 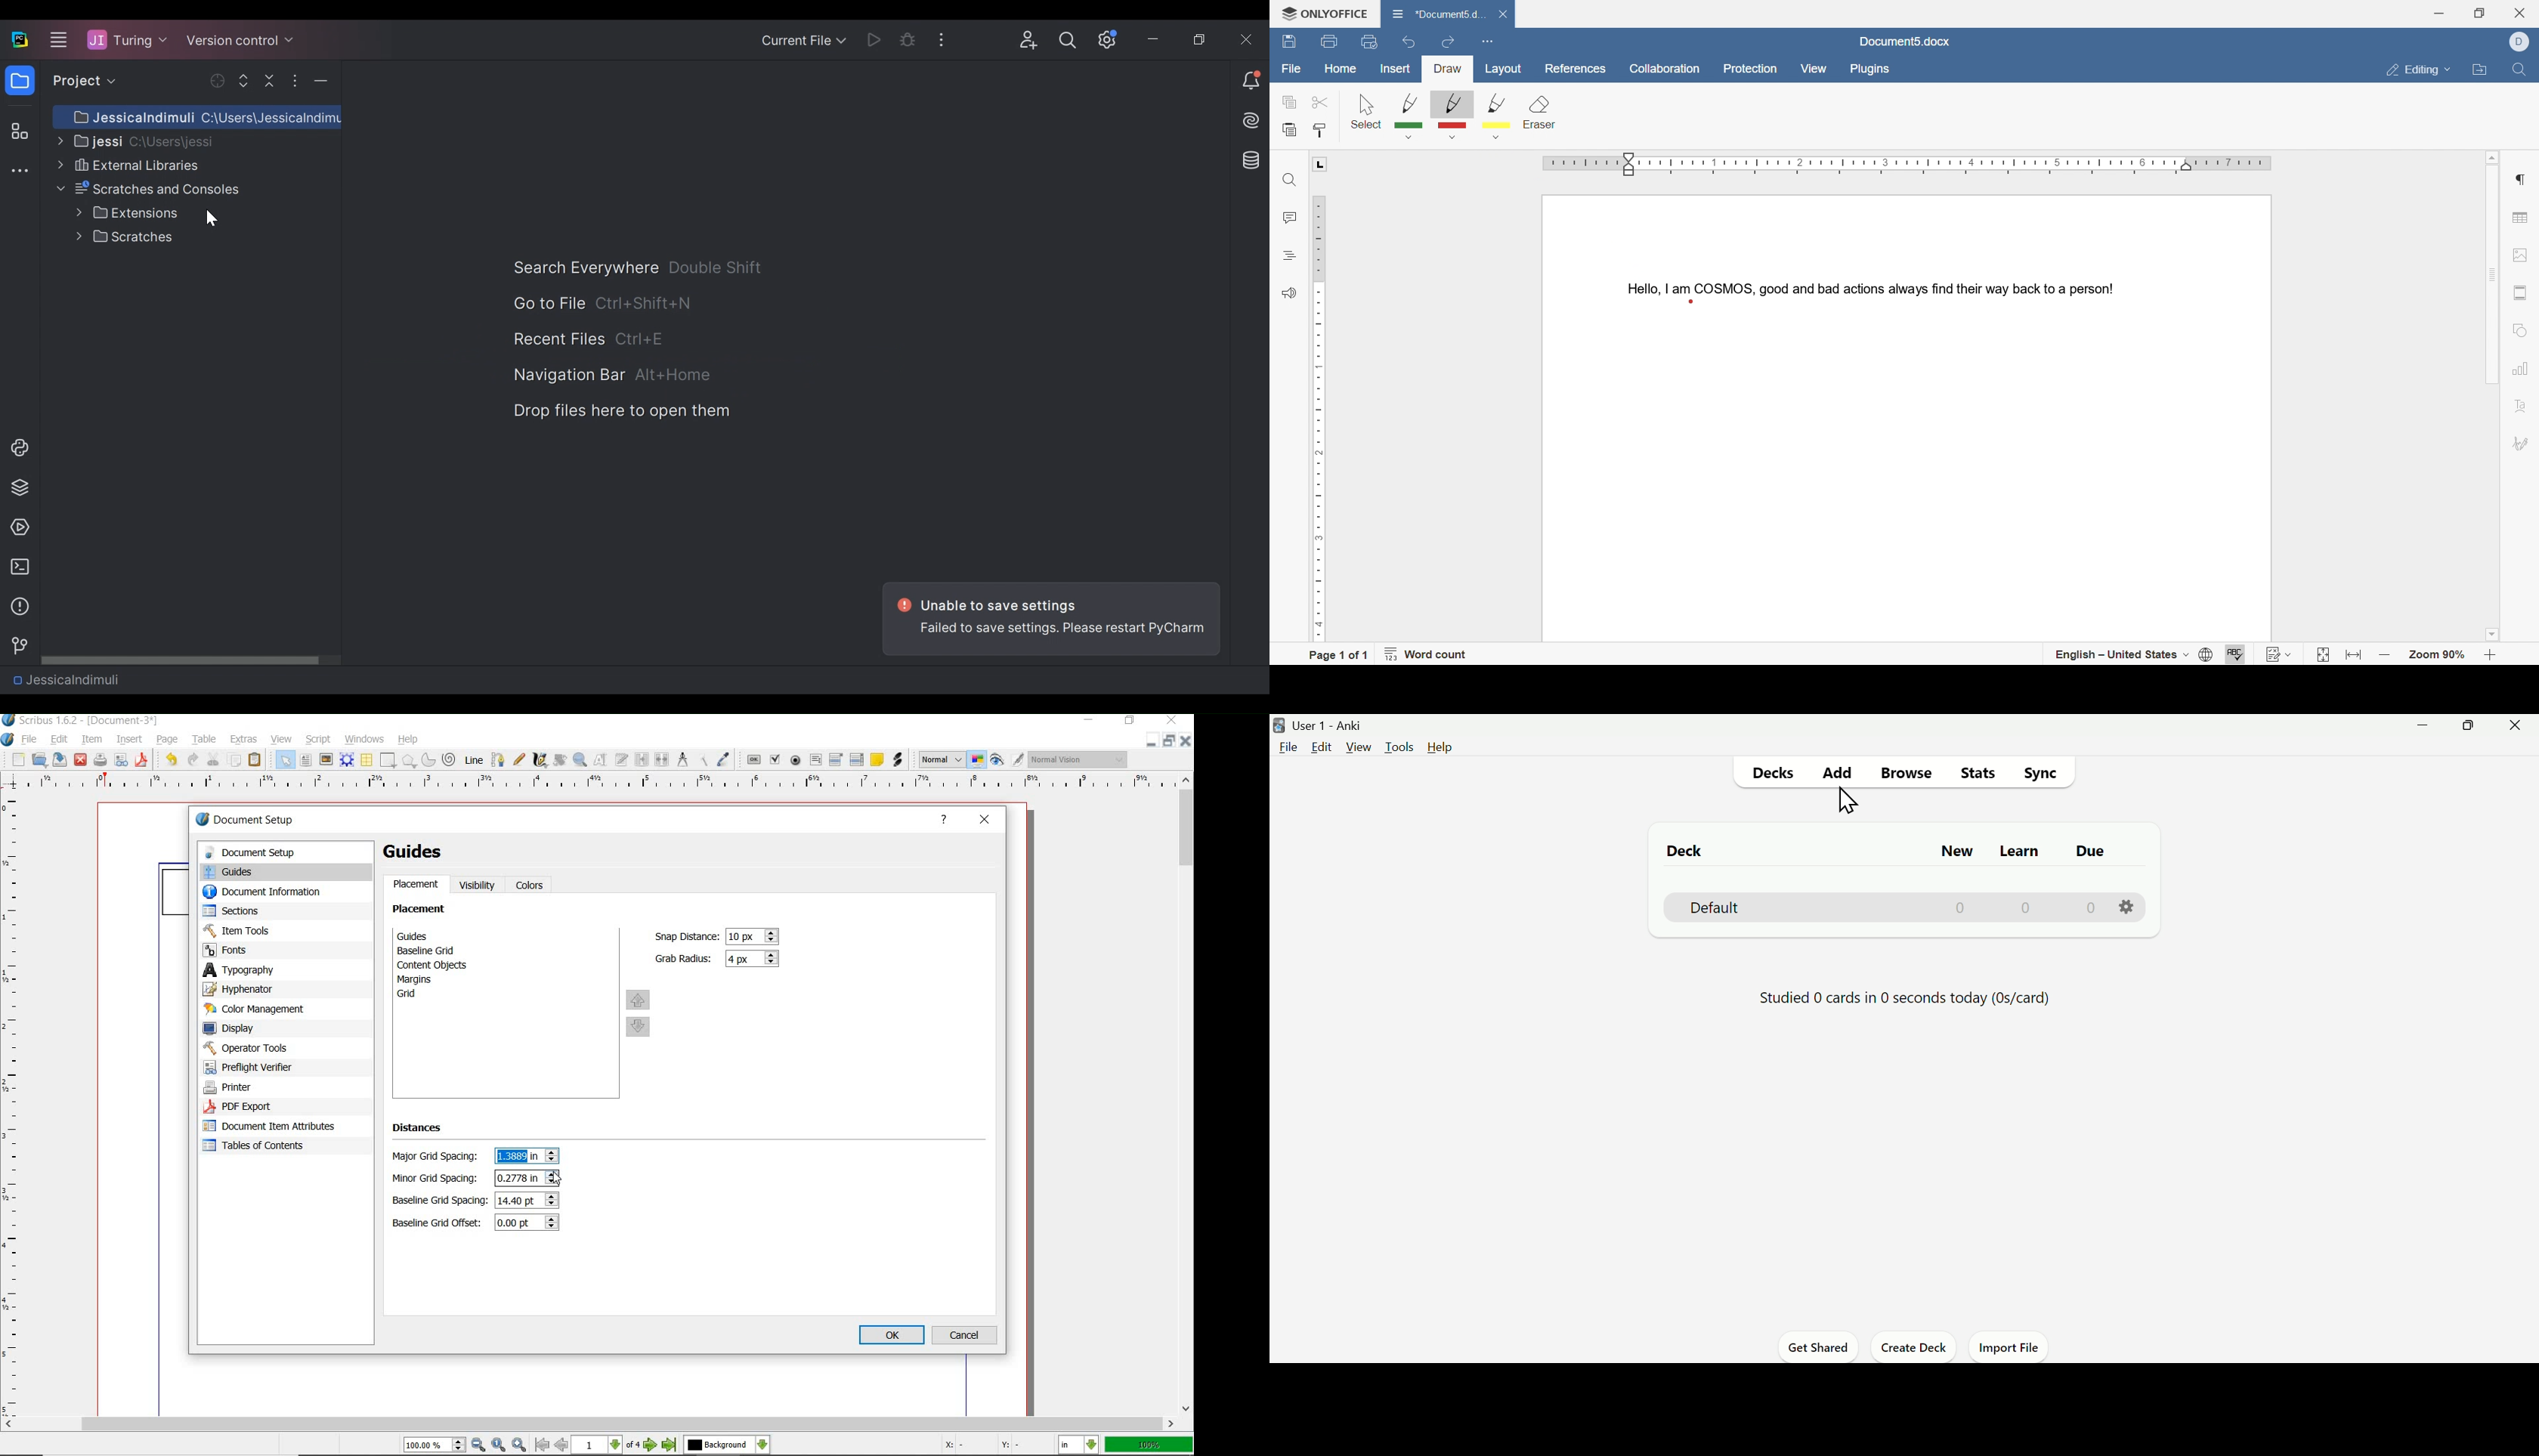 I want to click on Baseline Grid Spacing:, so click(x=440, y=1202).